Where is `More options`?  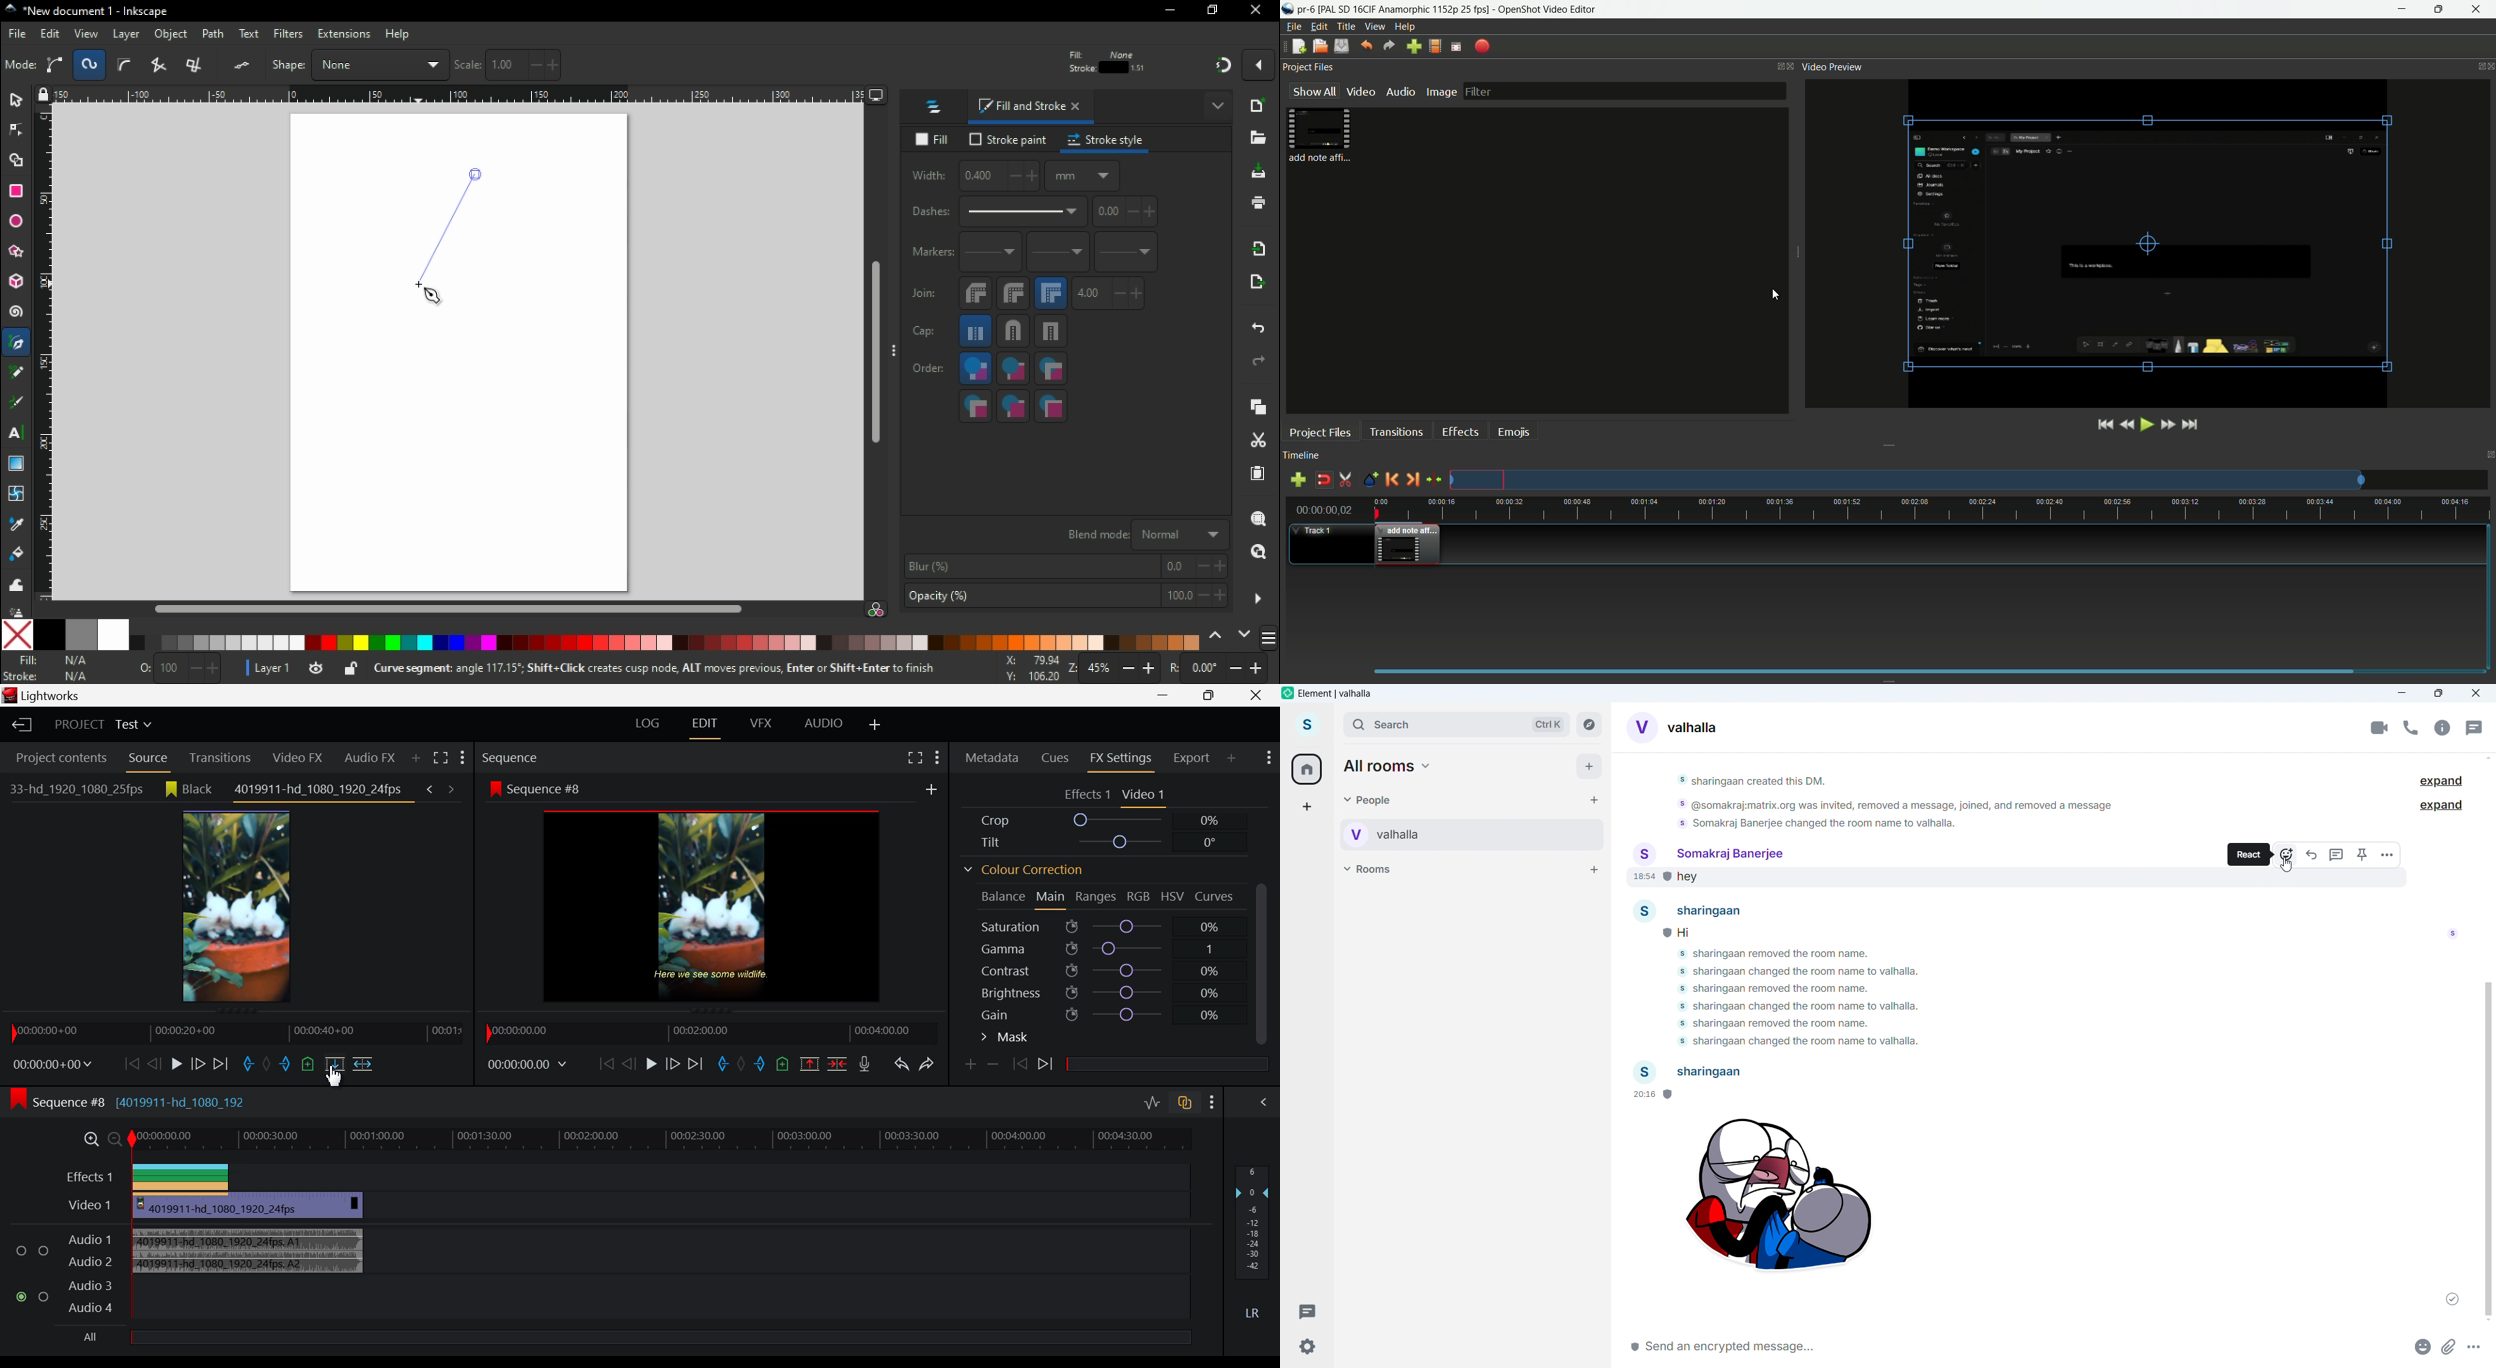
More options is located at coordinates (2476, 1345).